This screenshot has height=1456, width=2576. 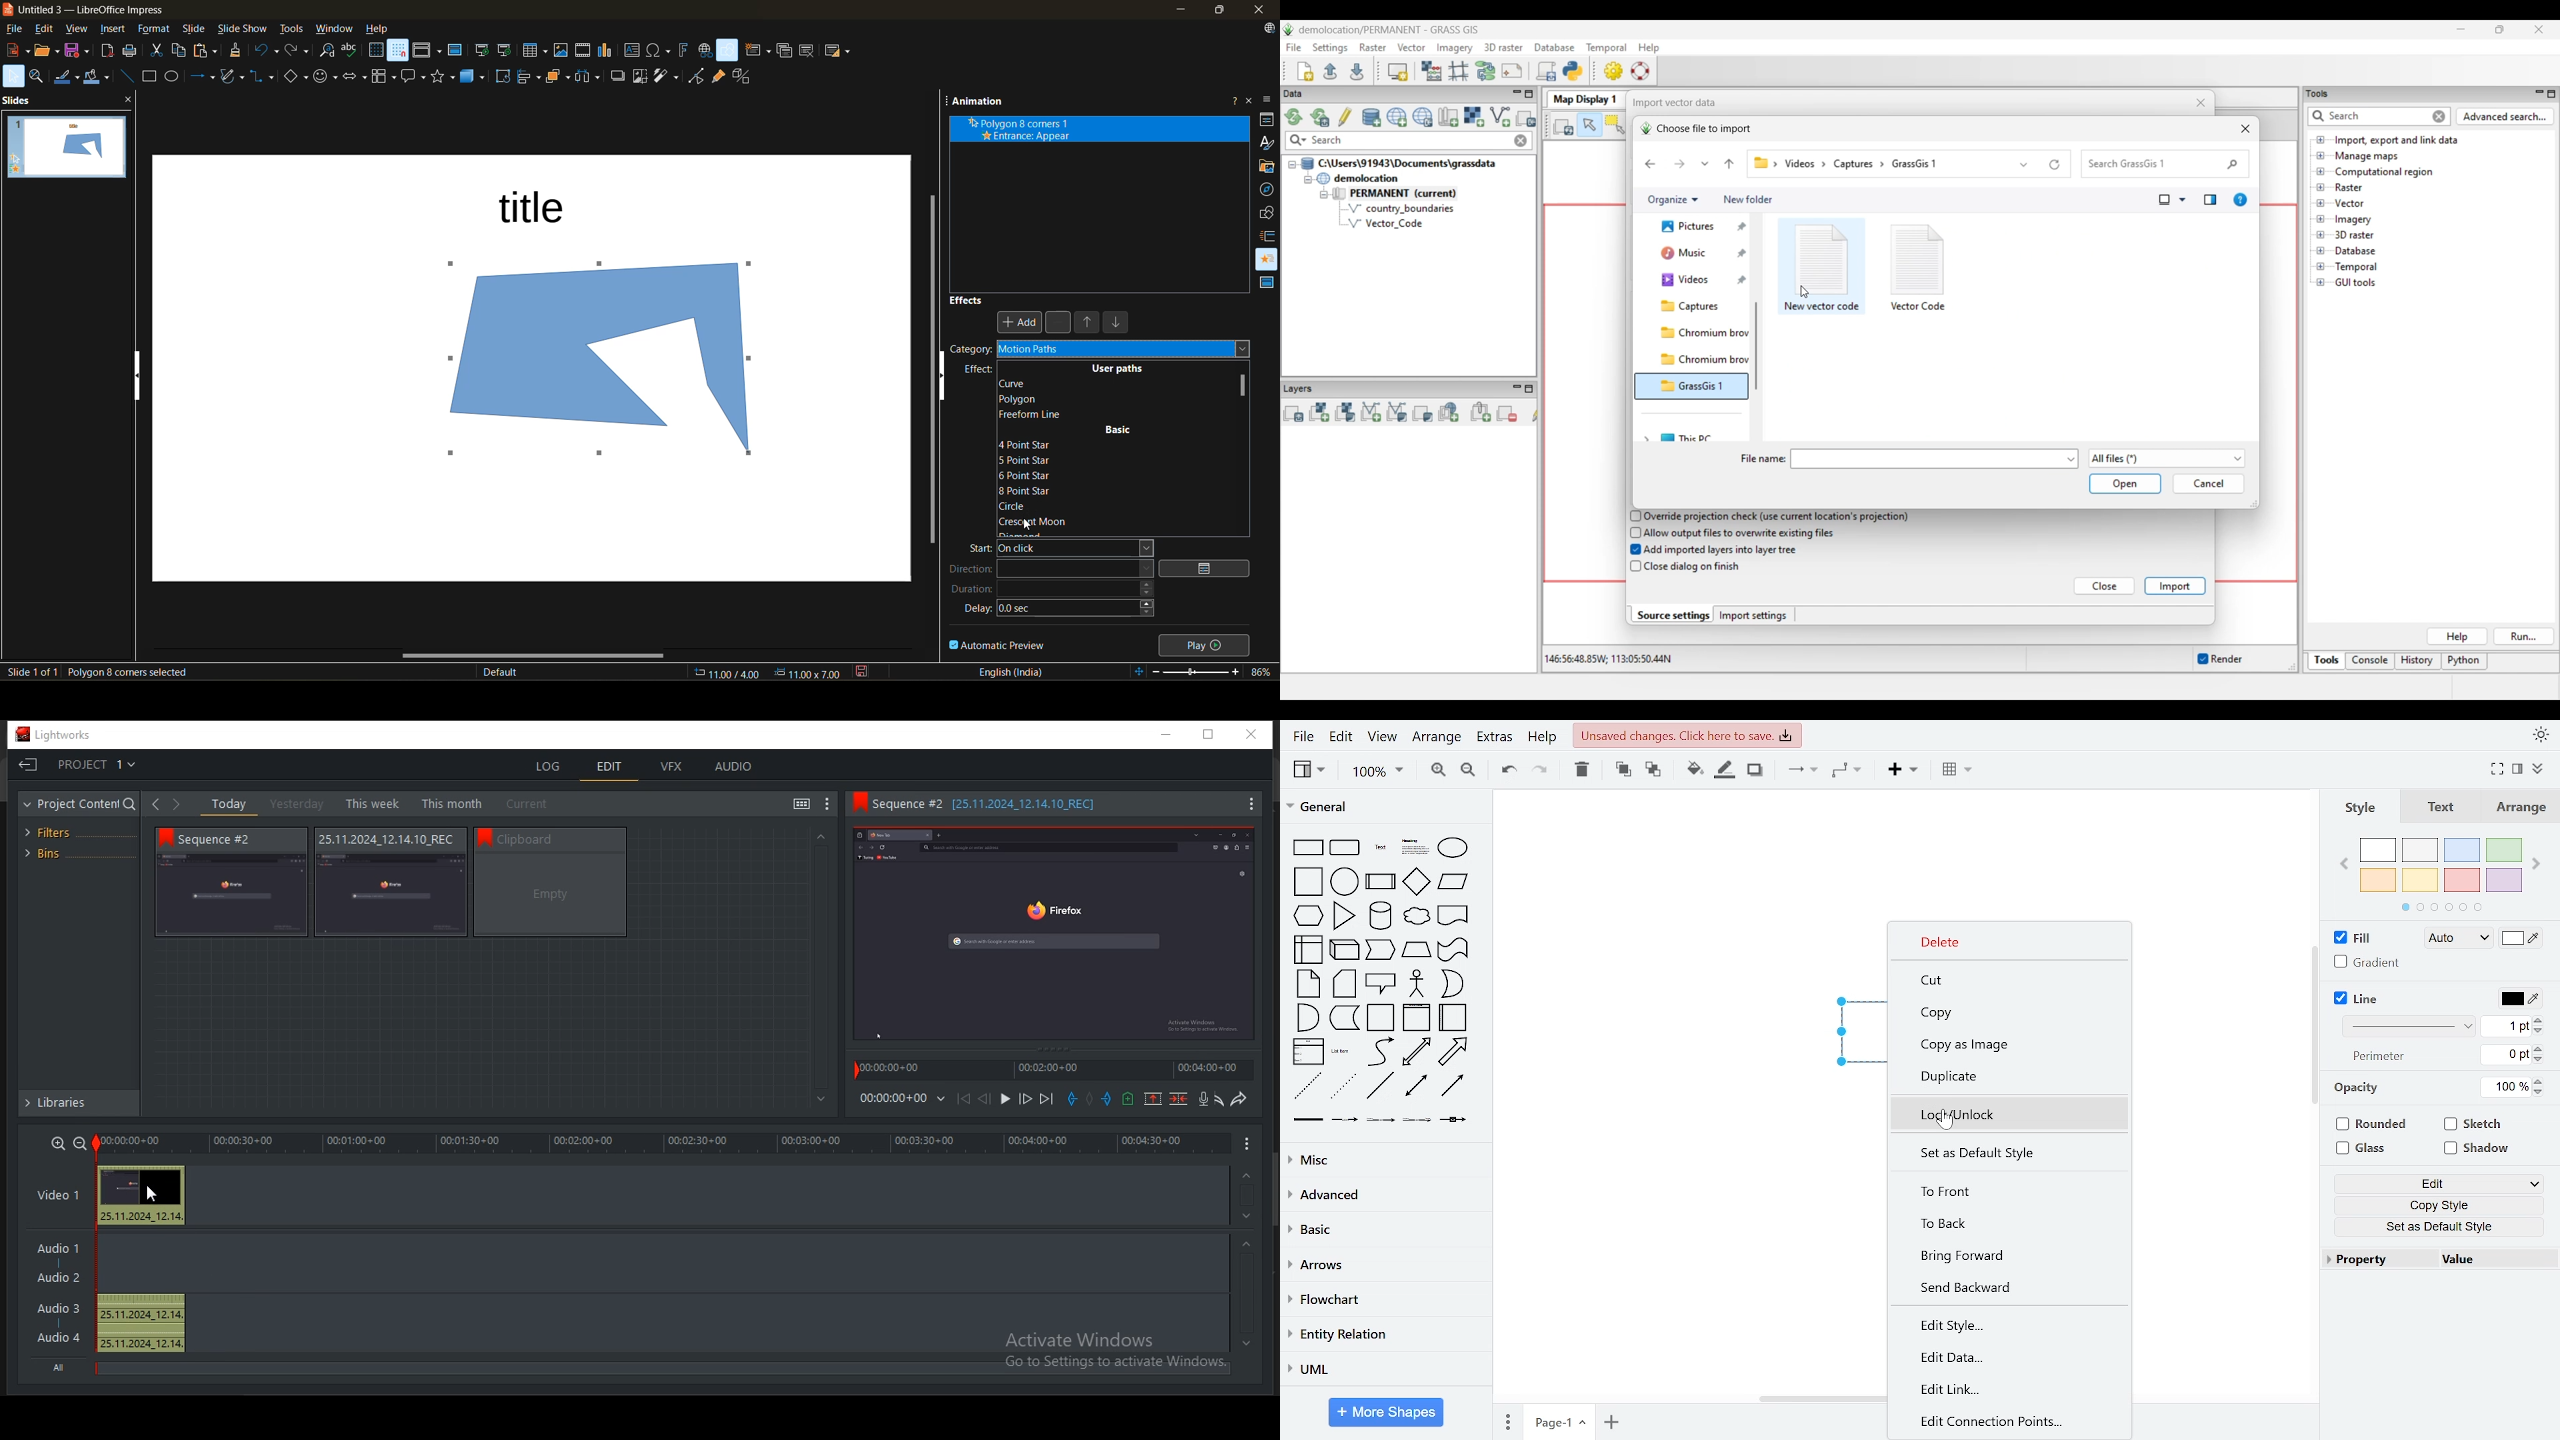 I want to click on move up, so click(x=1090, y=324).